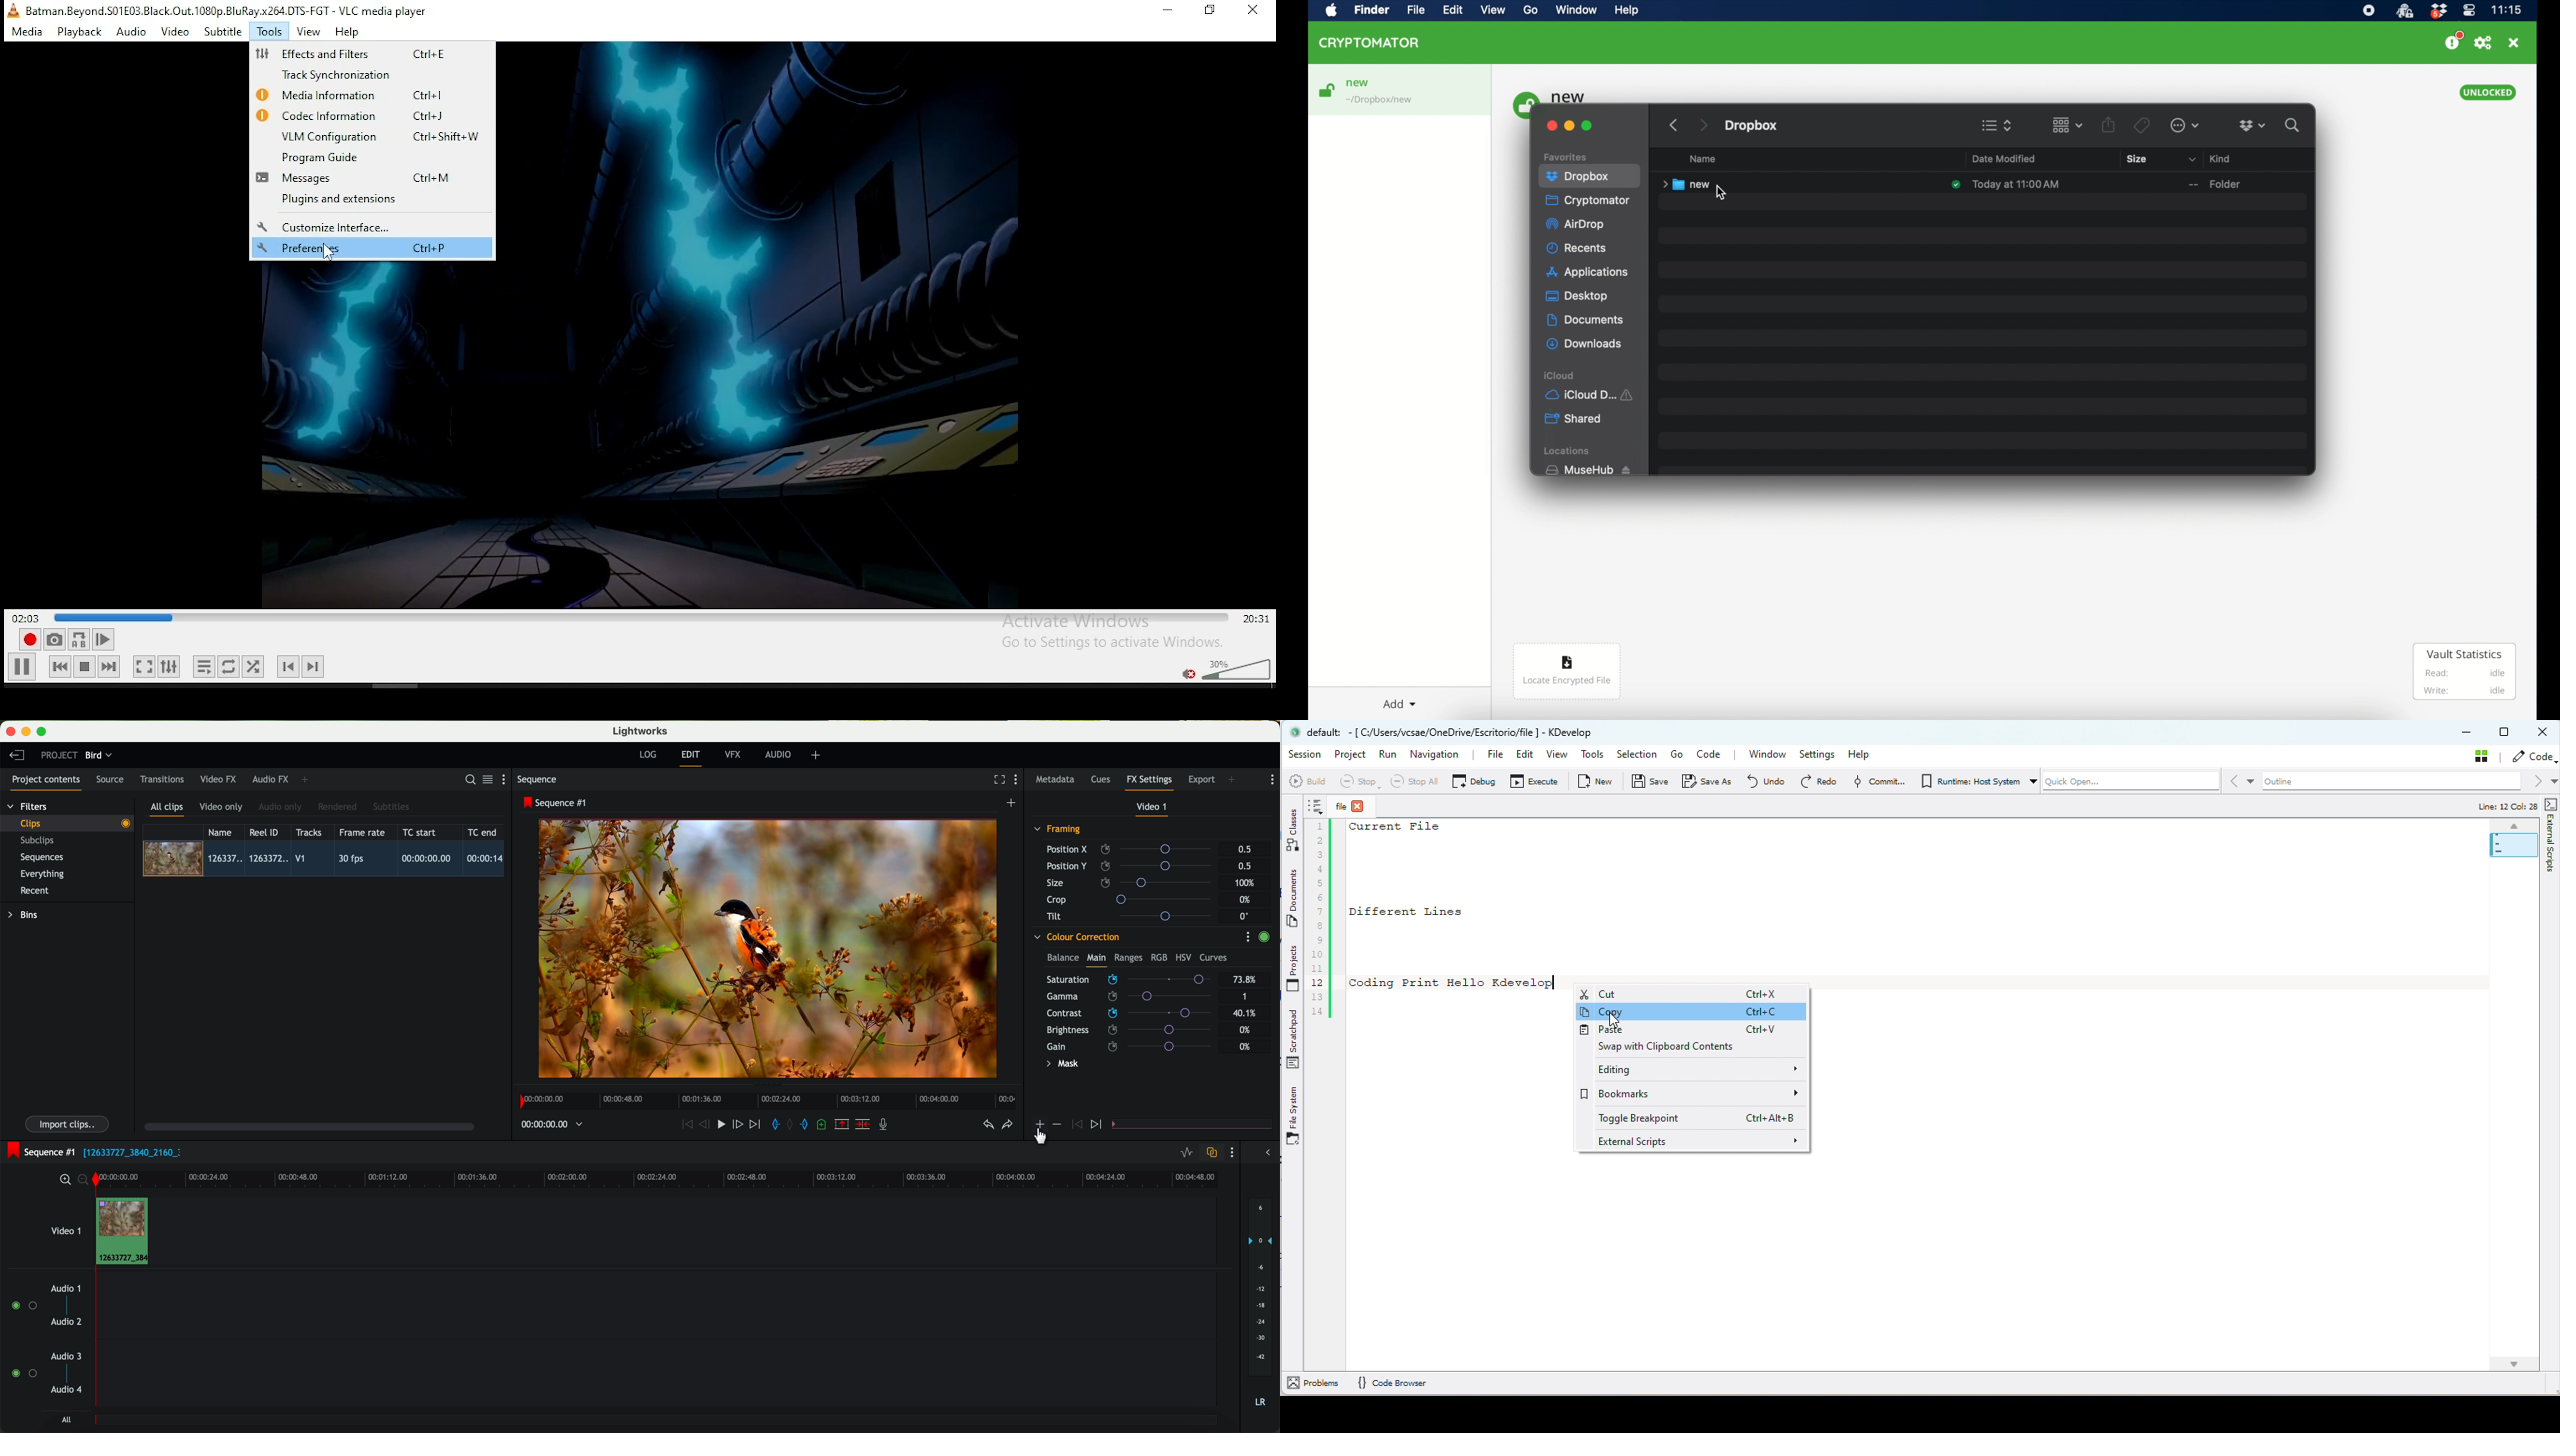 The width and height of the screenshot is (2576, 1456). What do you see at coordinates (467, 780) in the screenshot?
I see `search for assets or bins` at bounding box center [467, 780].